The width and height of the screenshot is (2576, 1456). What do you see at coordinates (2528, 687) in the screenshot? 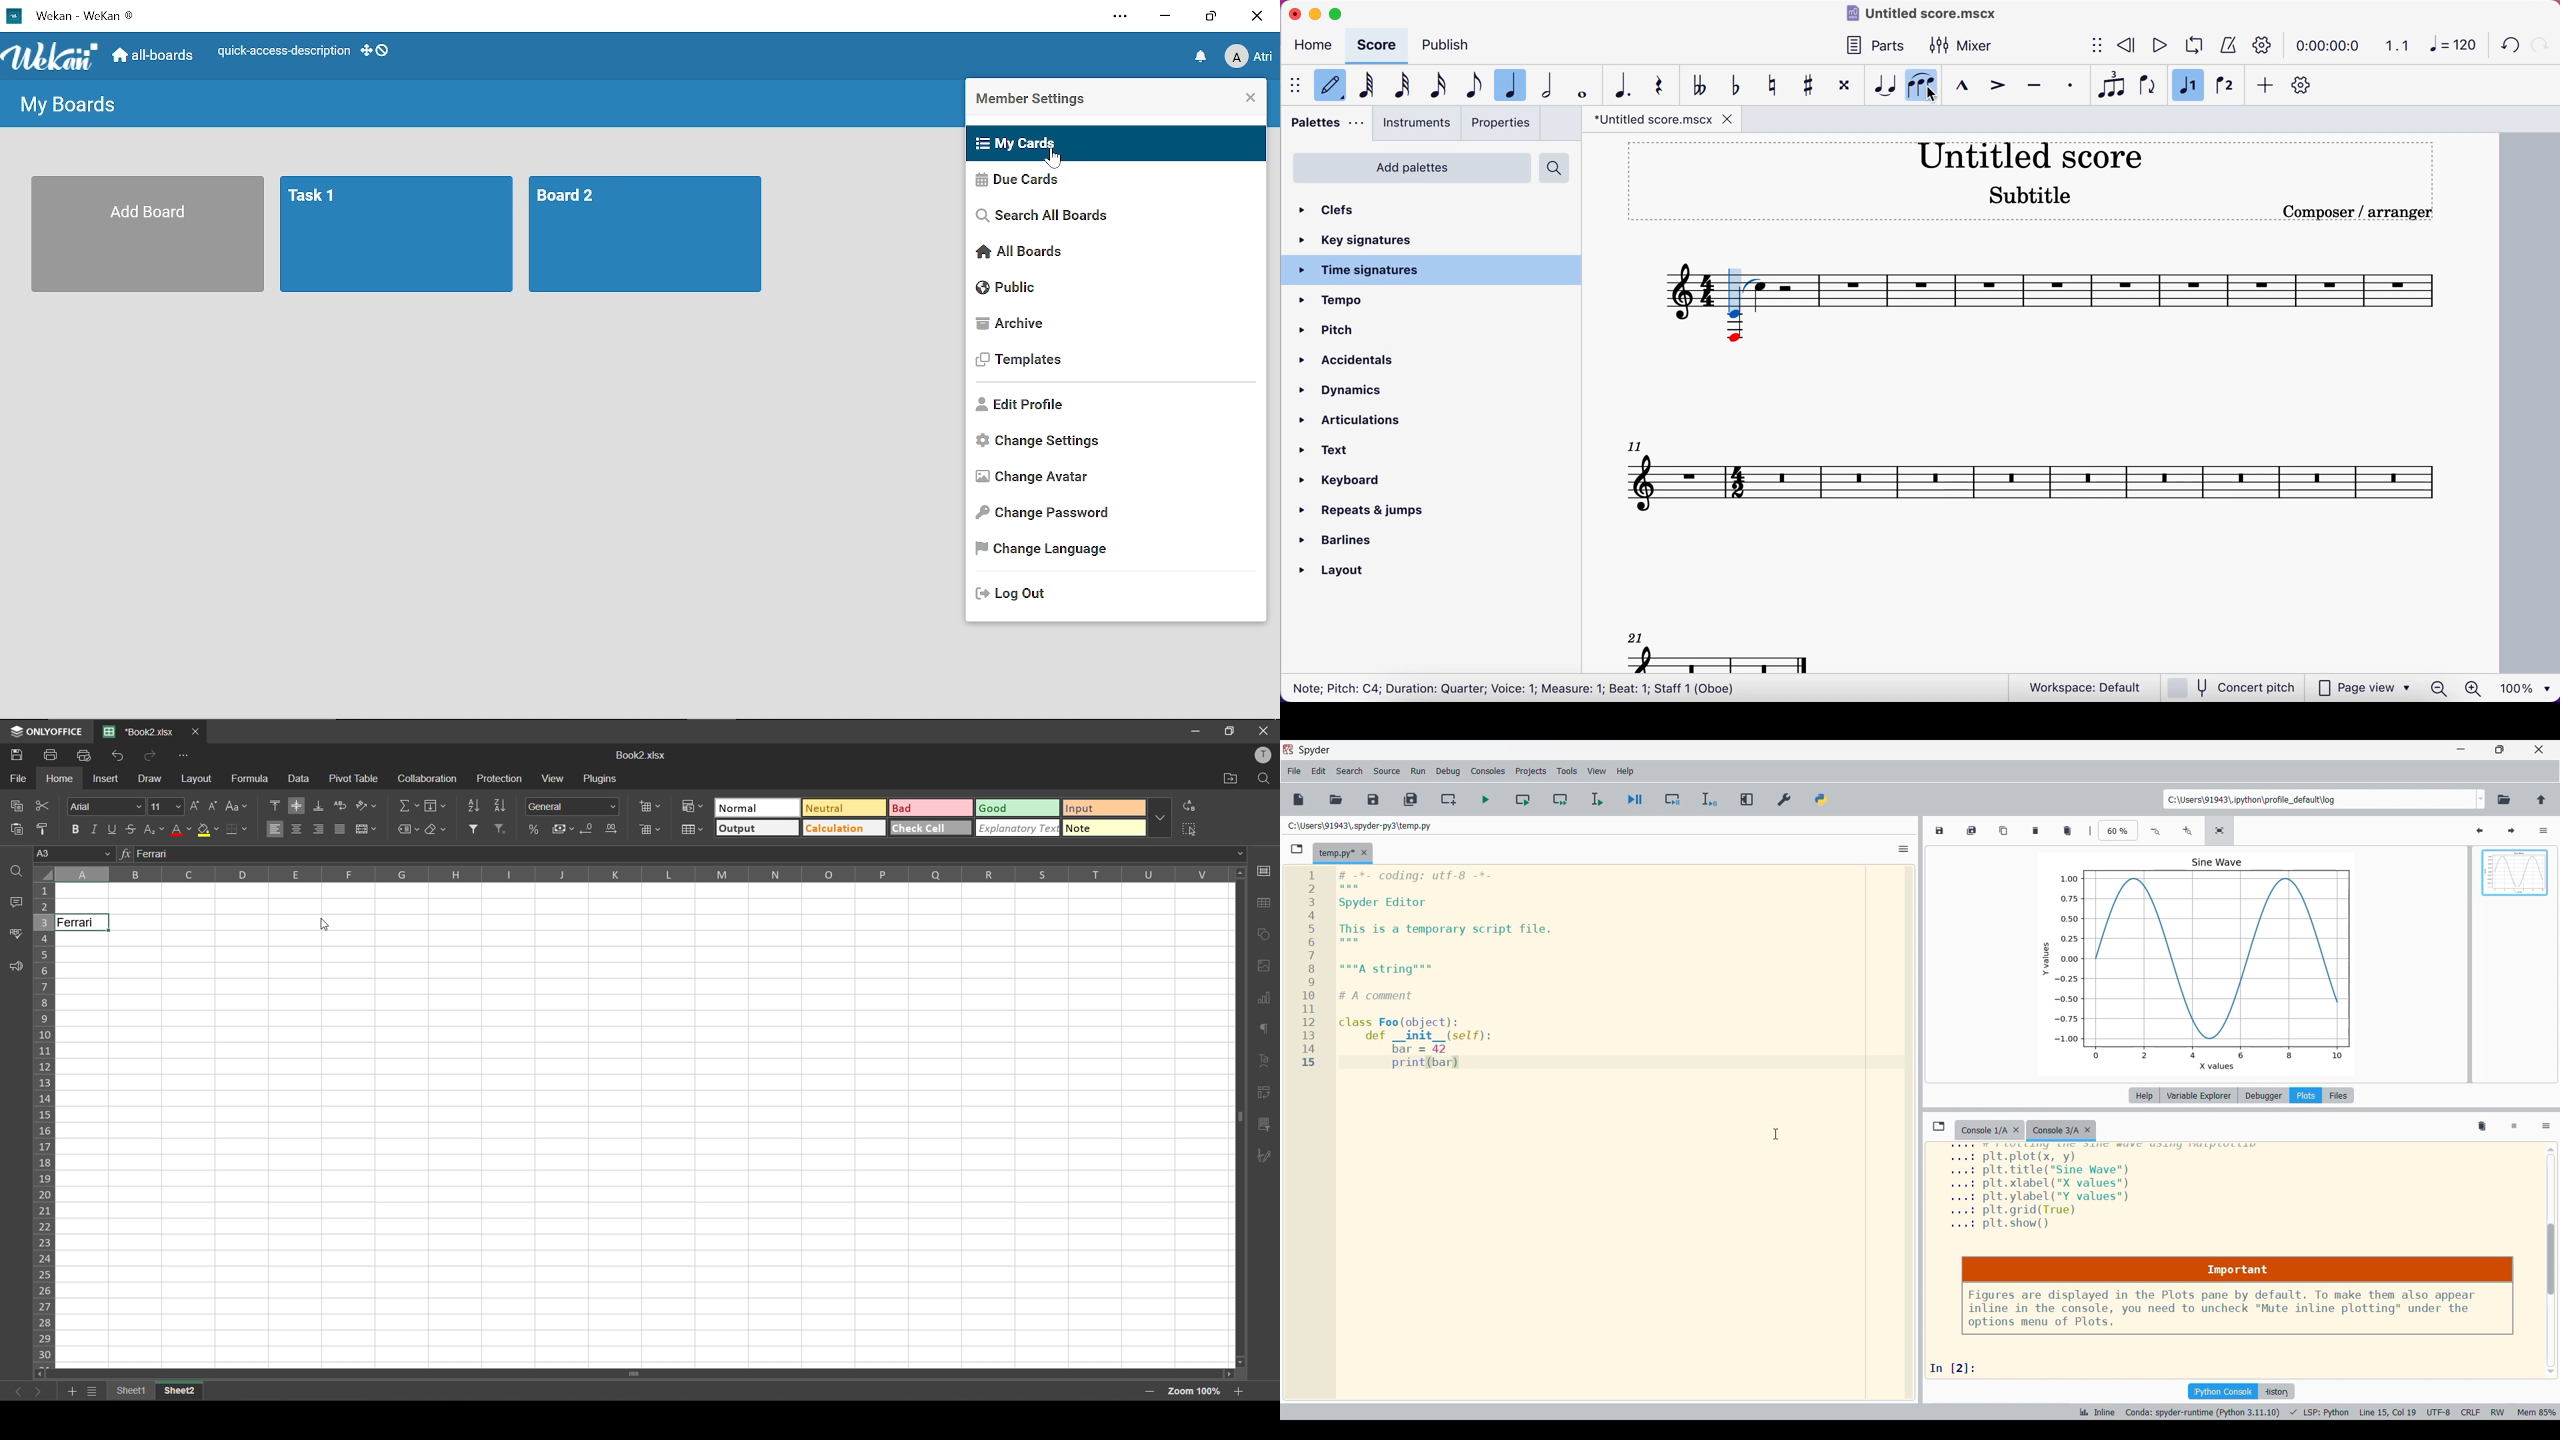
I see `100%` at bounding box center [2528, 687].